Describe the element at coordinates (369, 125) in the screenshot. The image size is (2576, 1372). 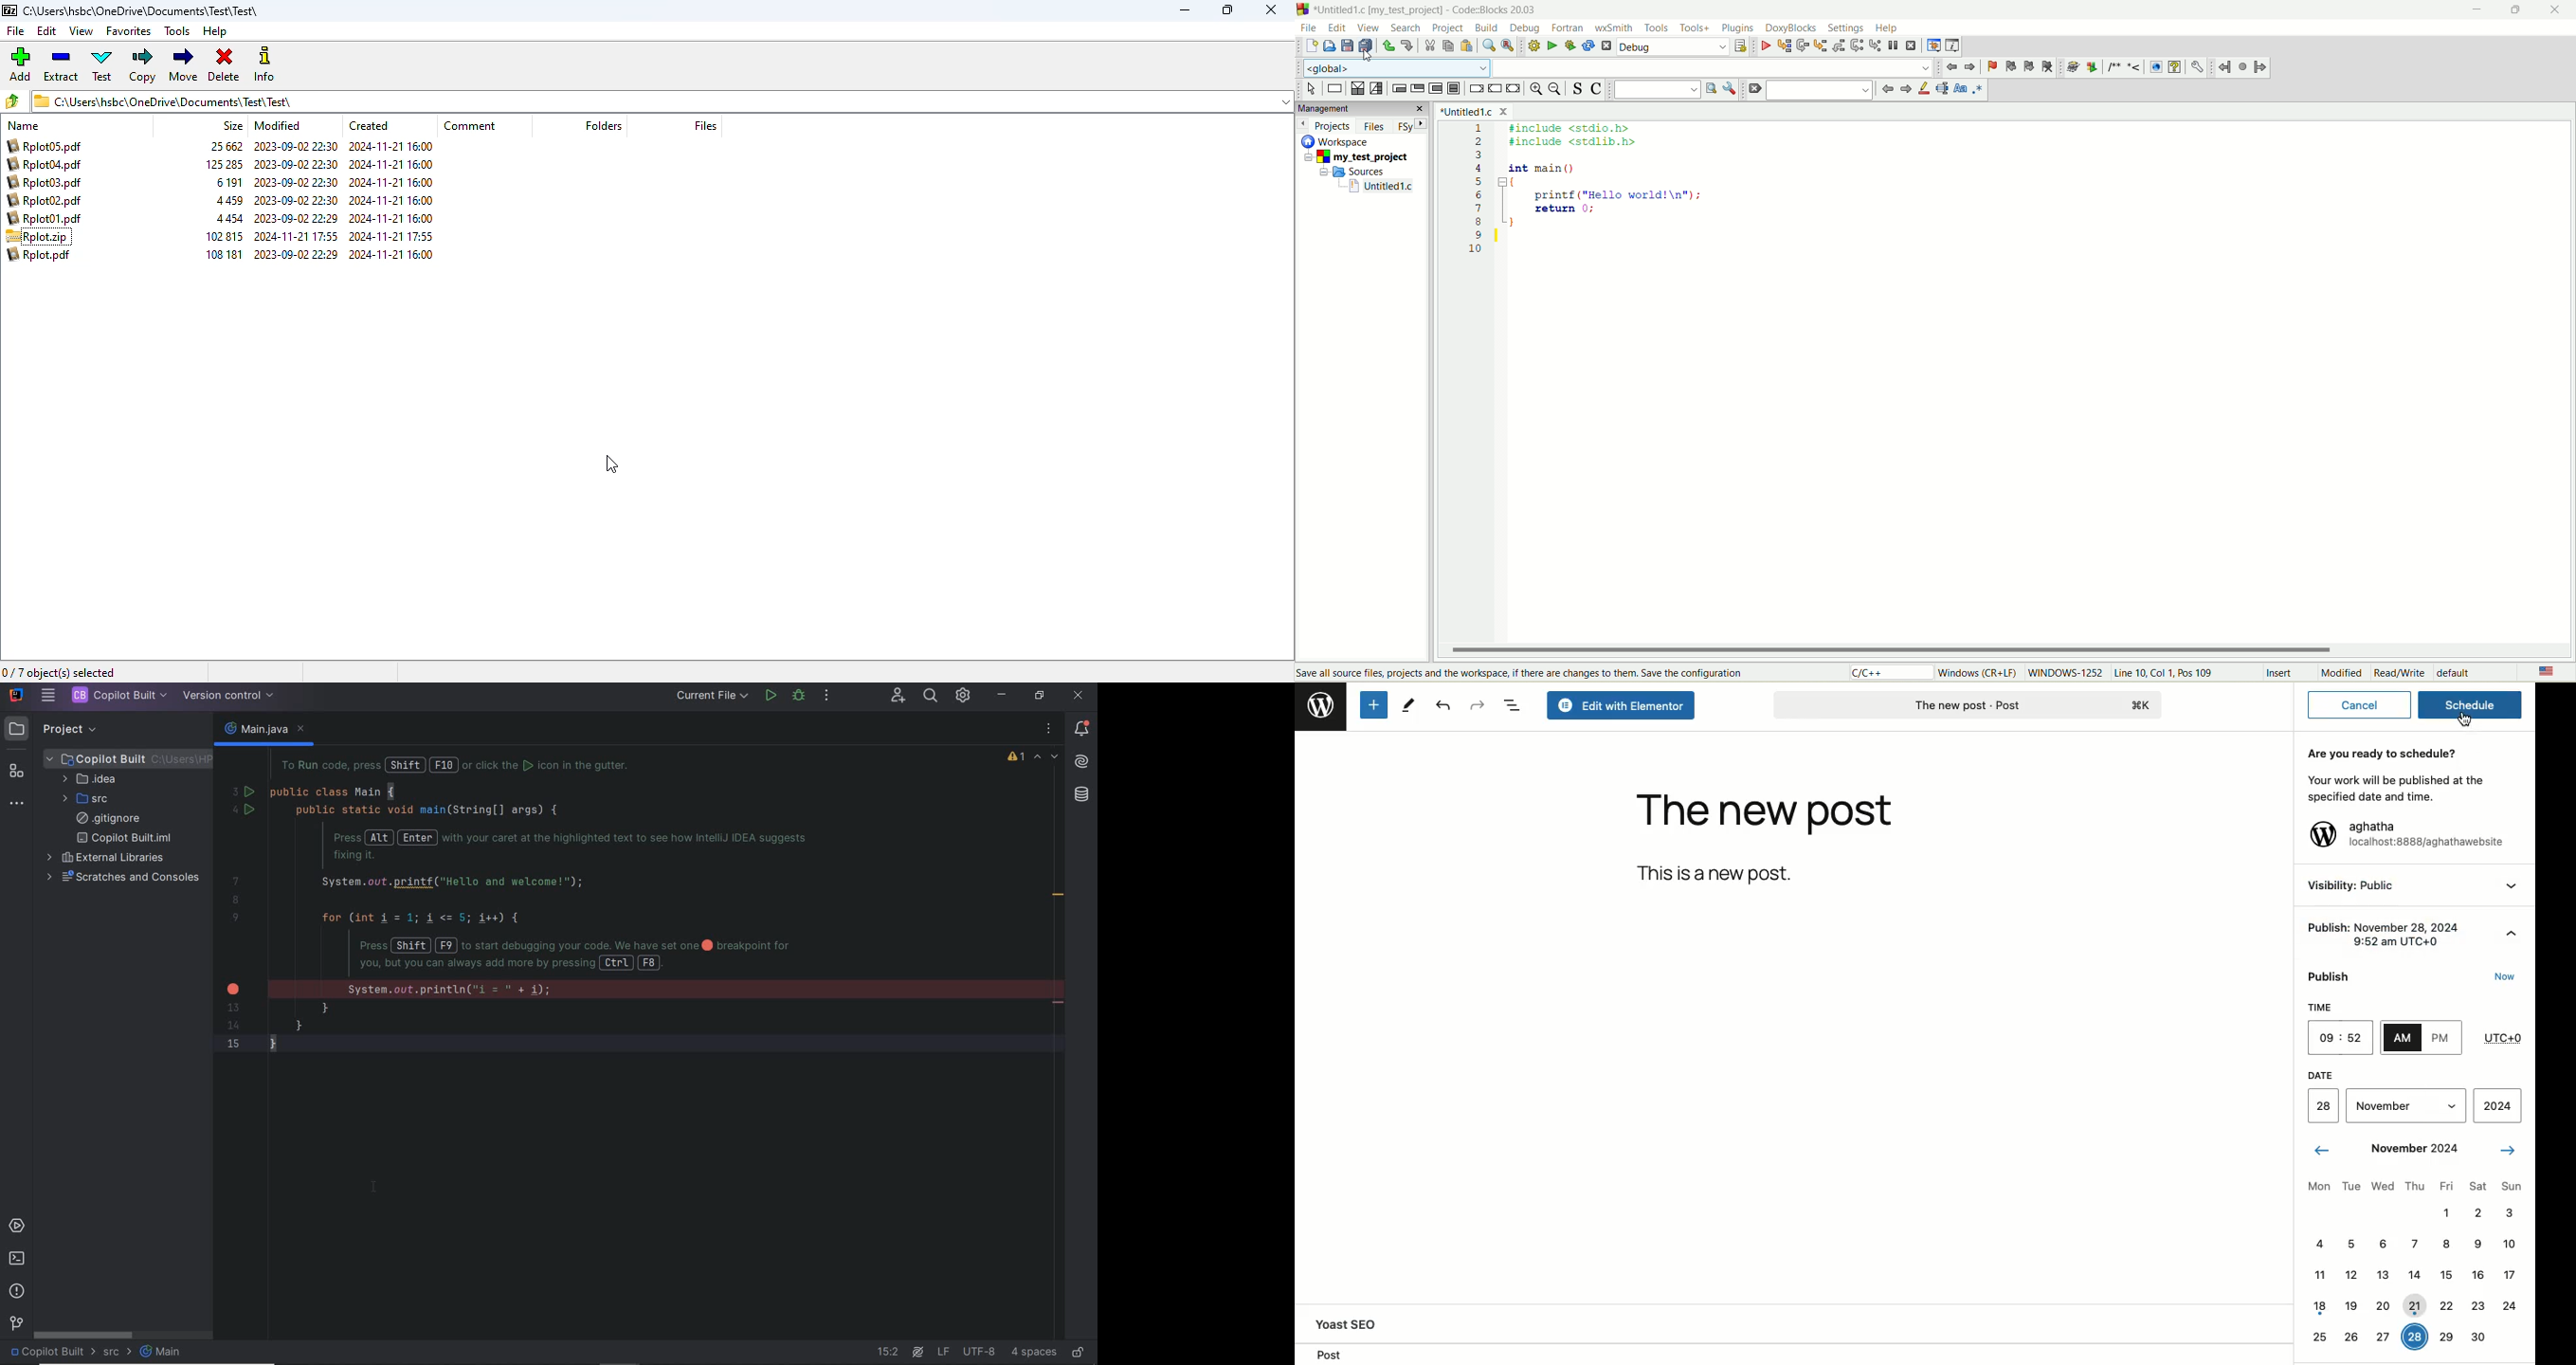
I see `created` at that location.